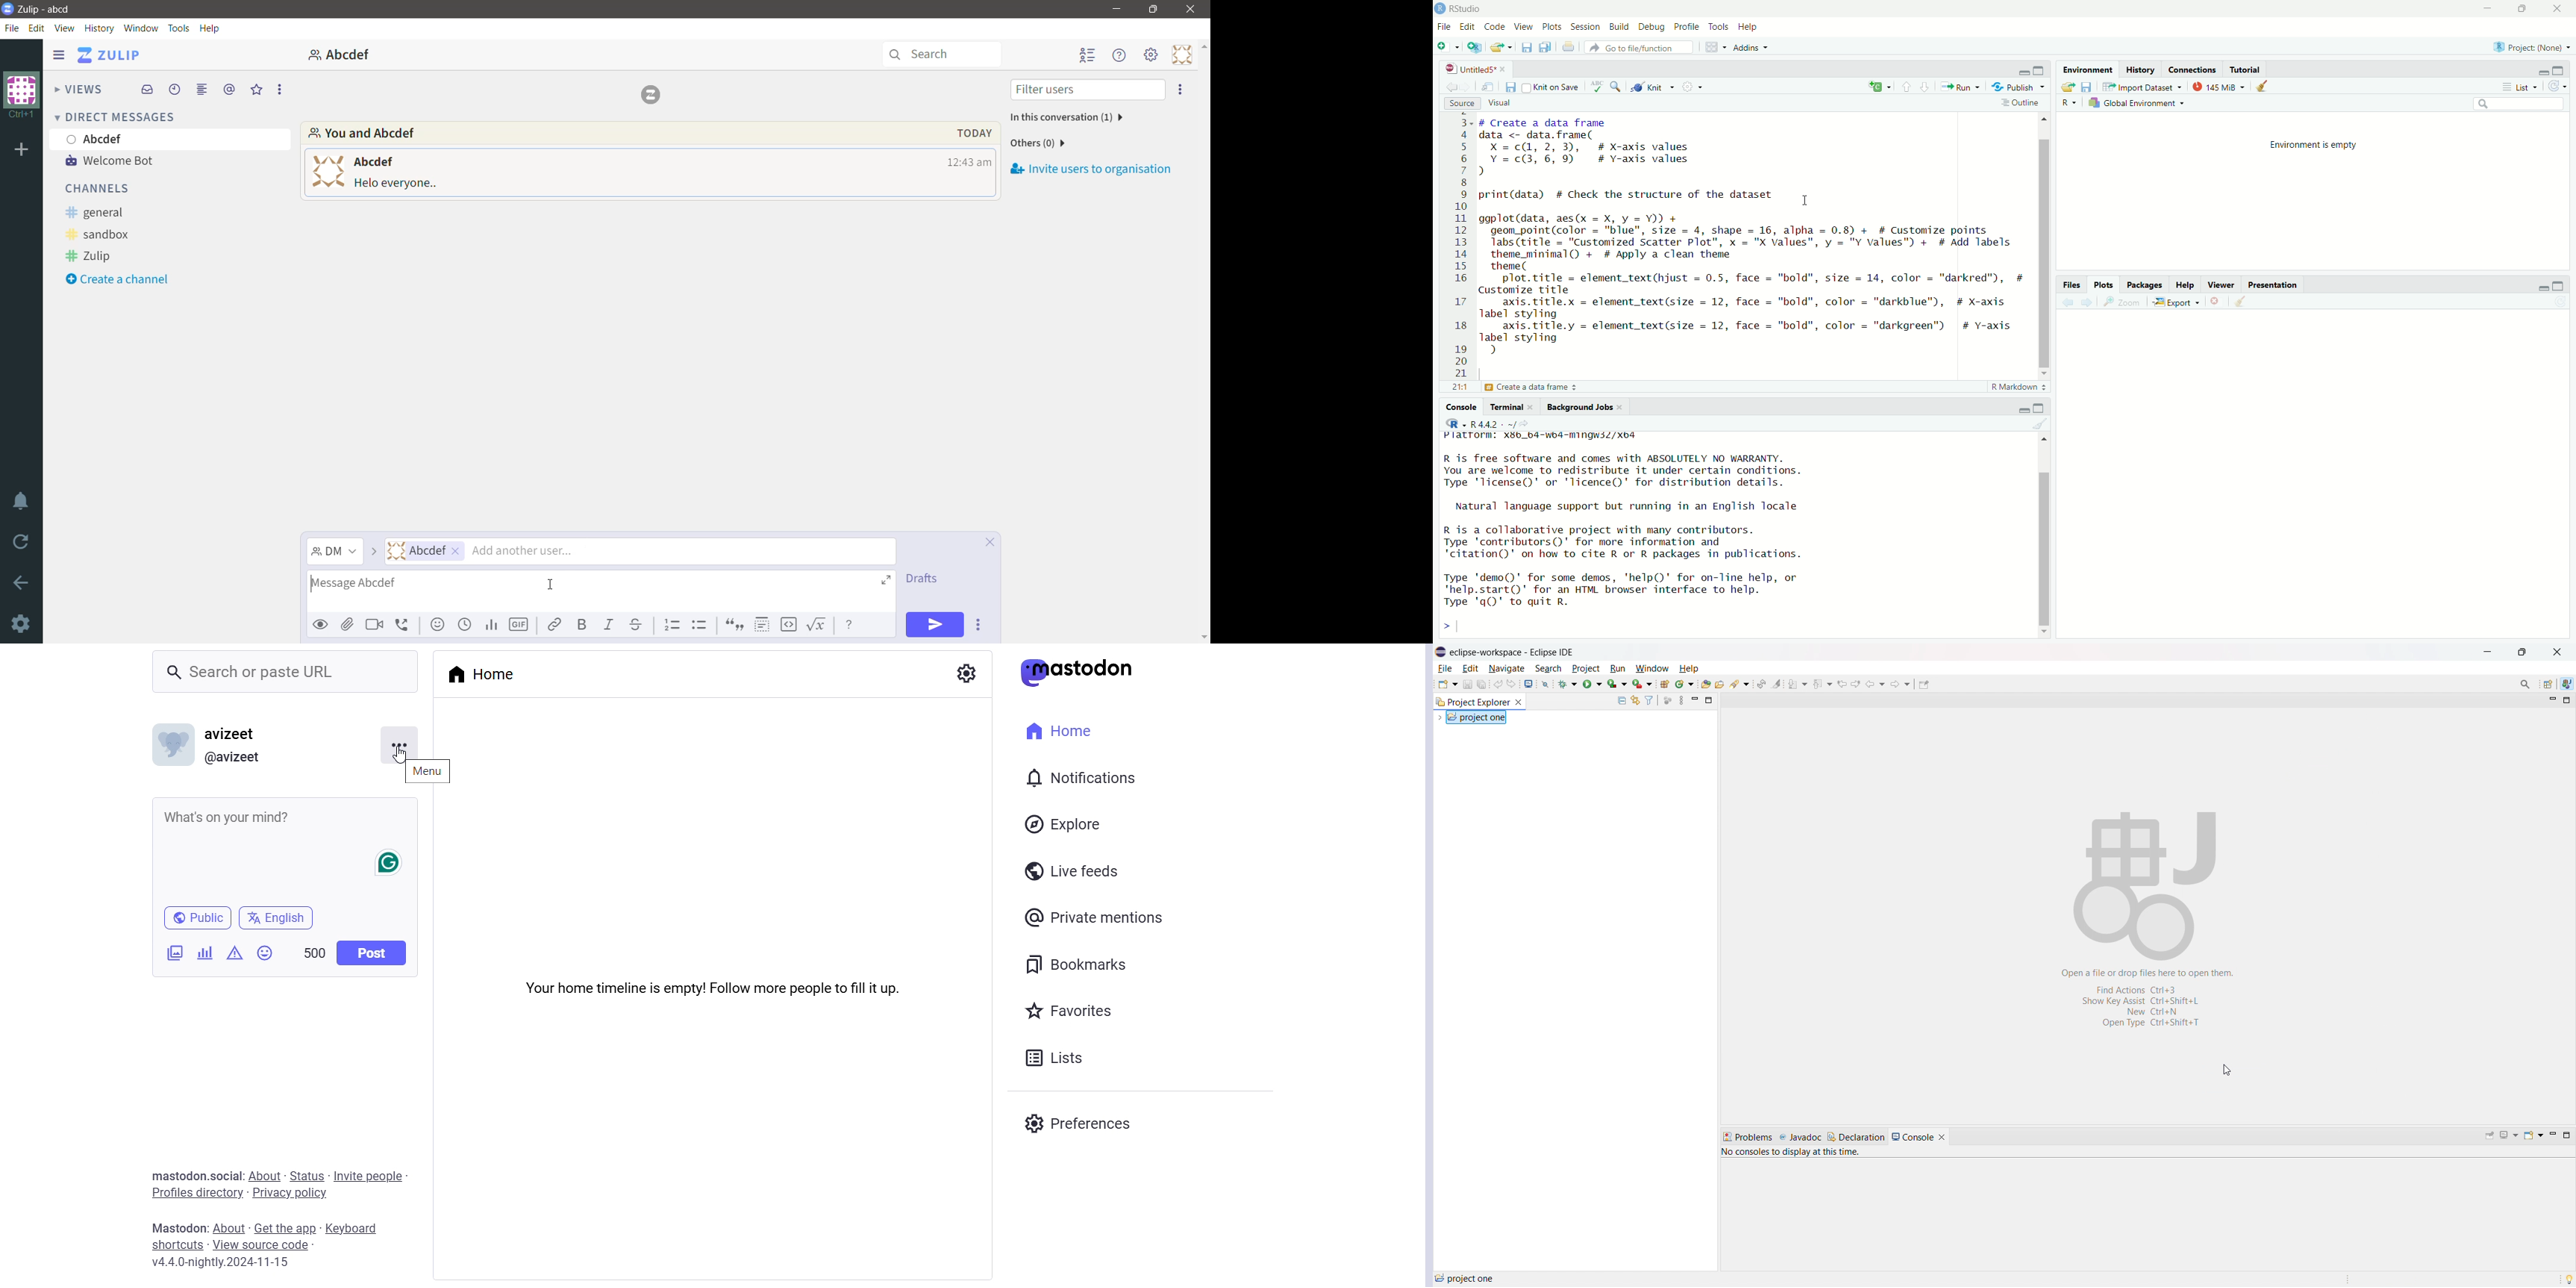 The image size is (2576, 1288). I want to click on Inbox, so click(146, 91).